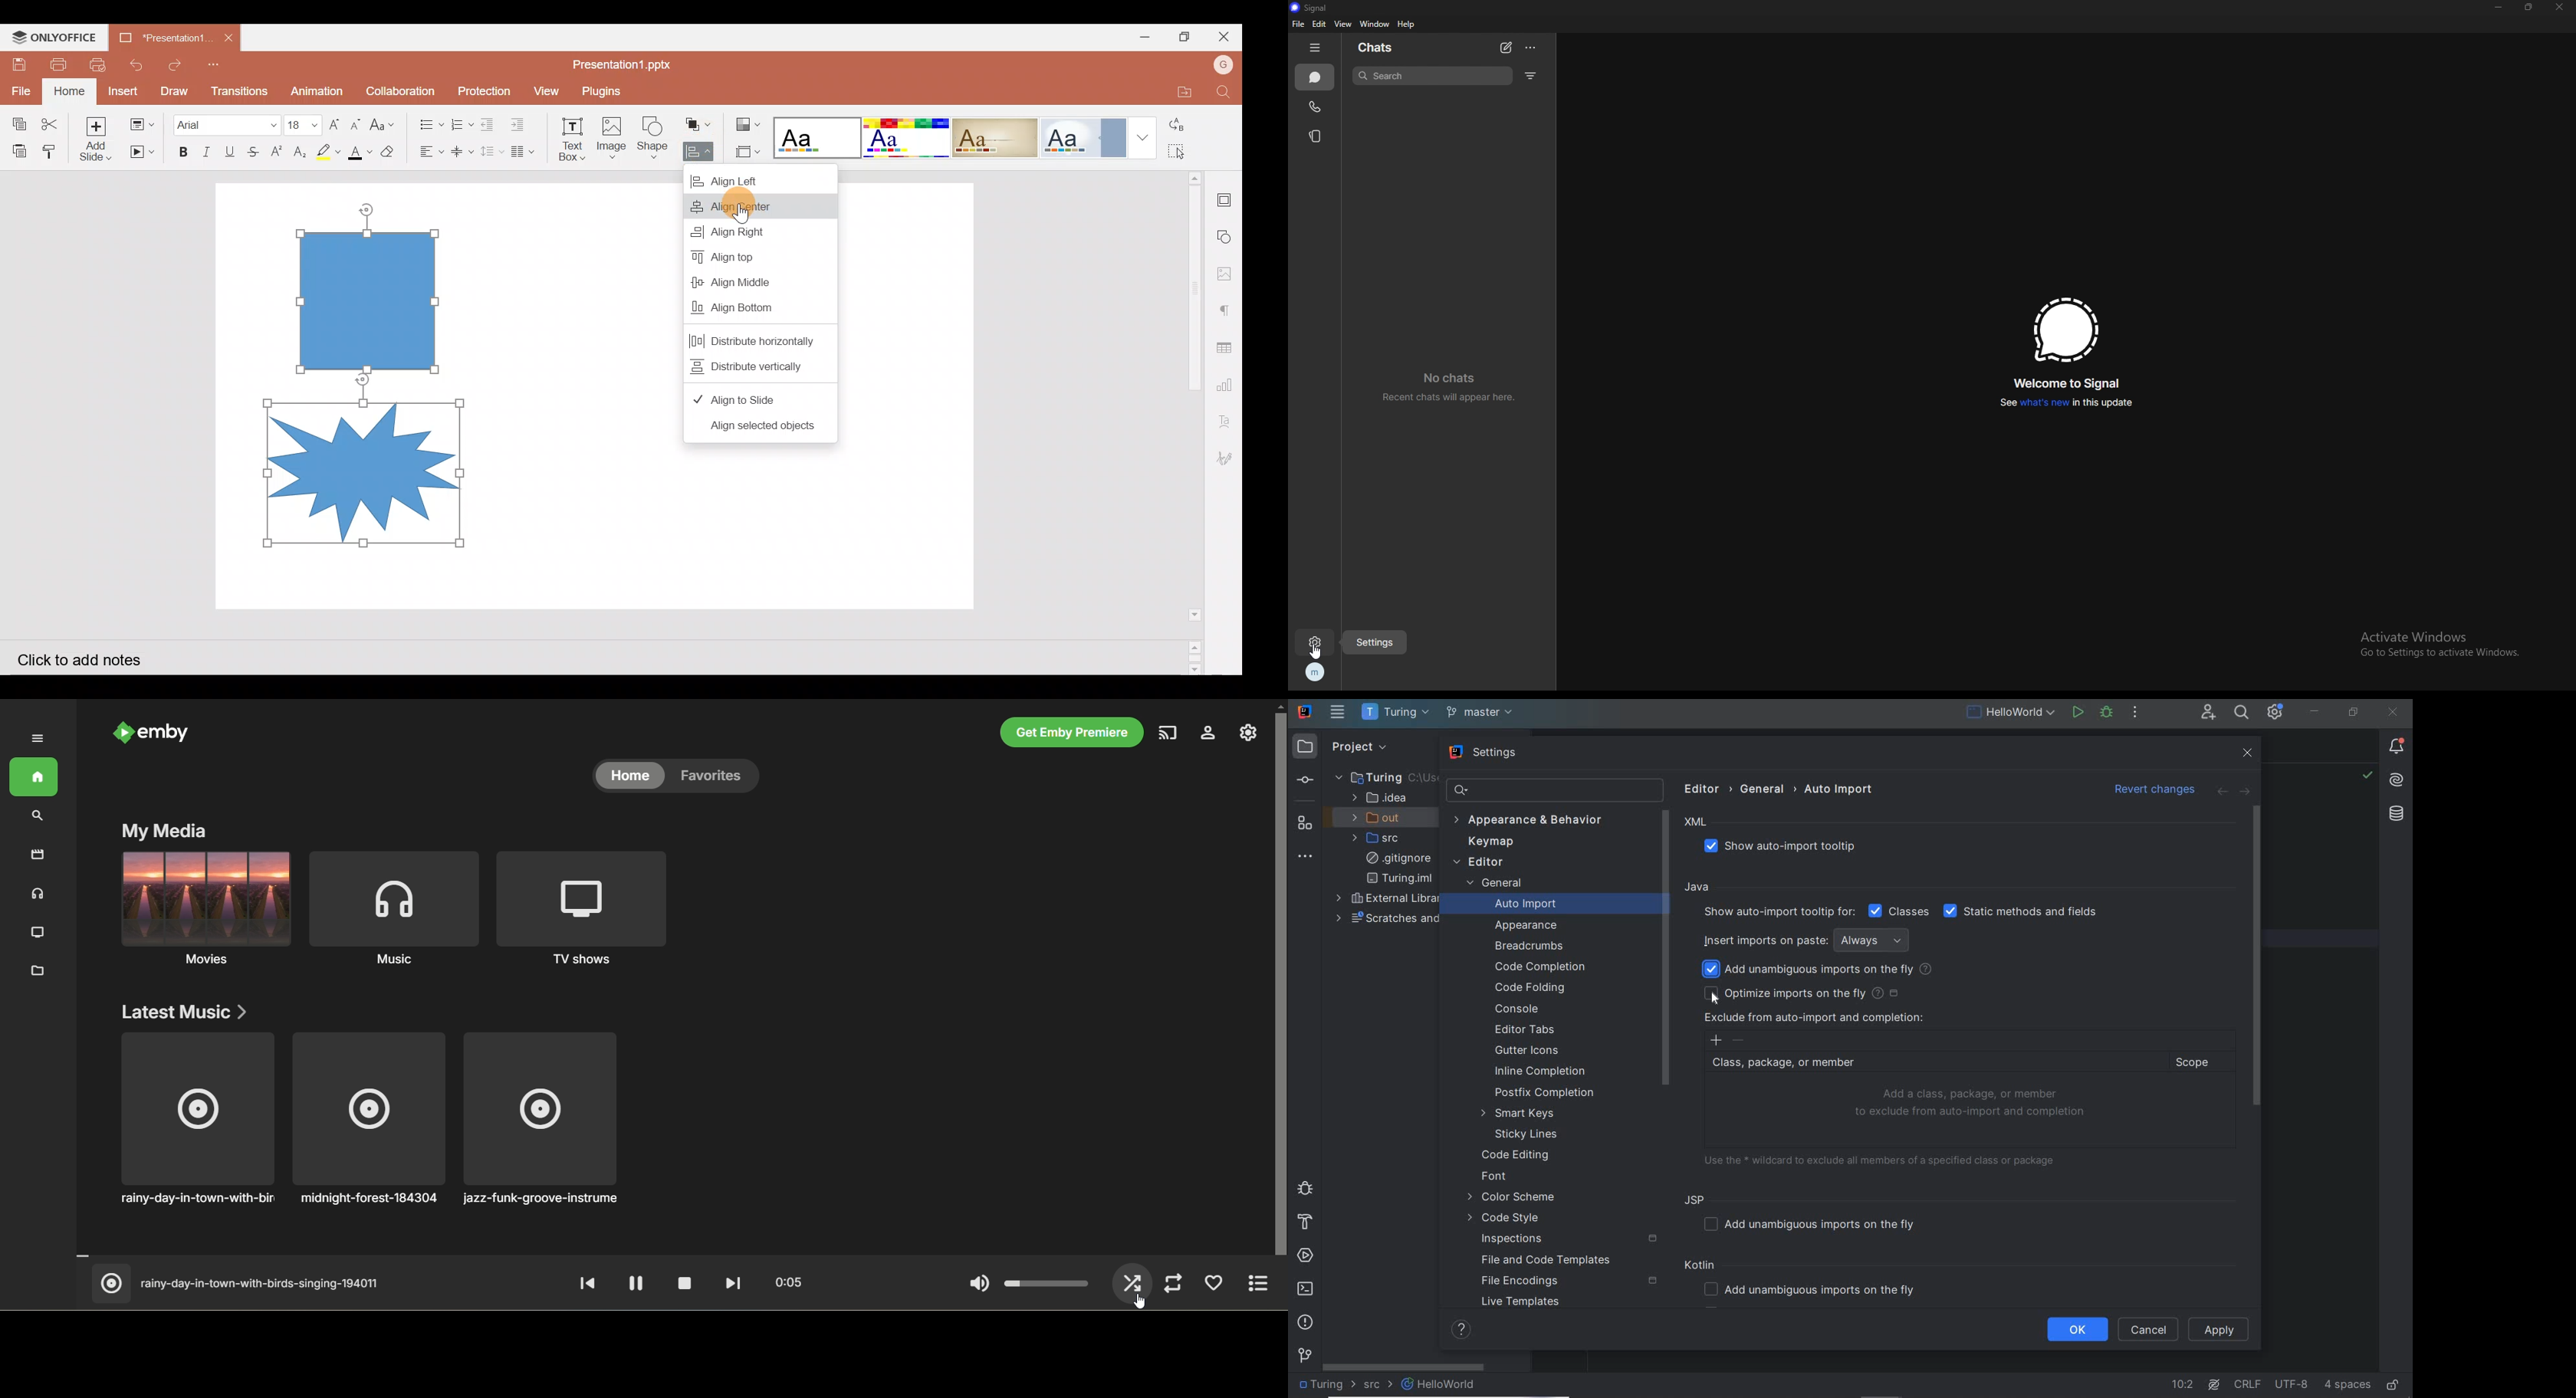  Describe the element at coordinates (183, 1012) in the screenshot. I see `latest music` at that location.